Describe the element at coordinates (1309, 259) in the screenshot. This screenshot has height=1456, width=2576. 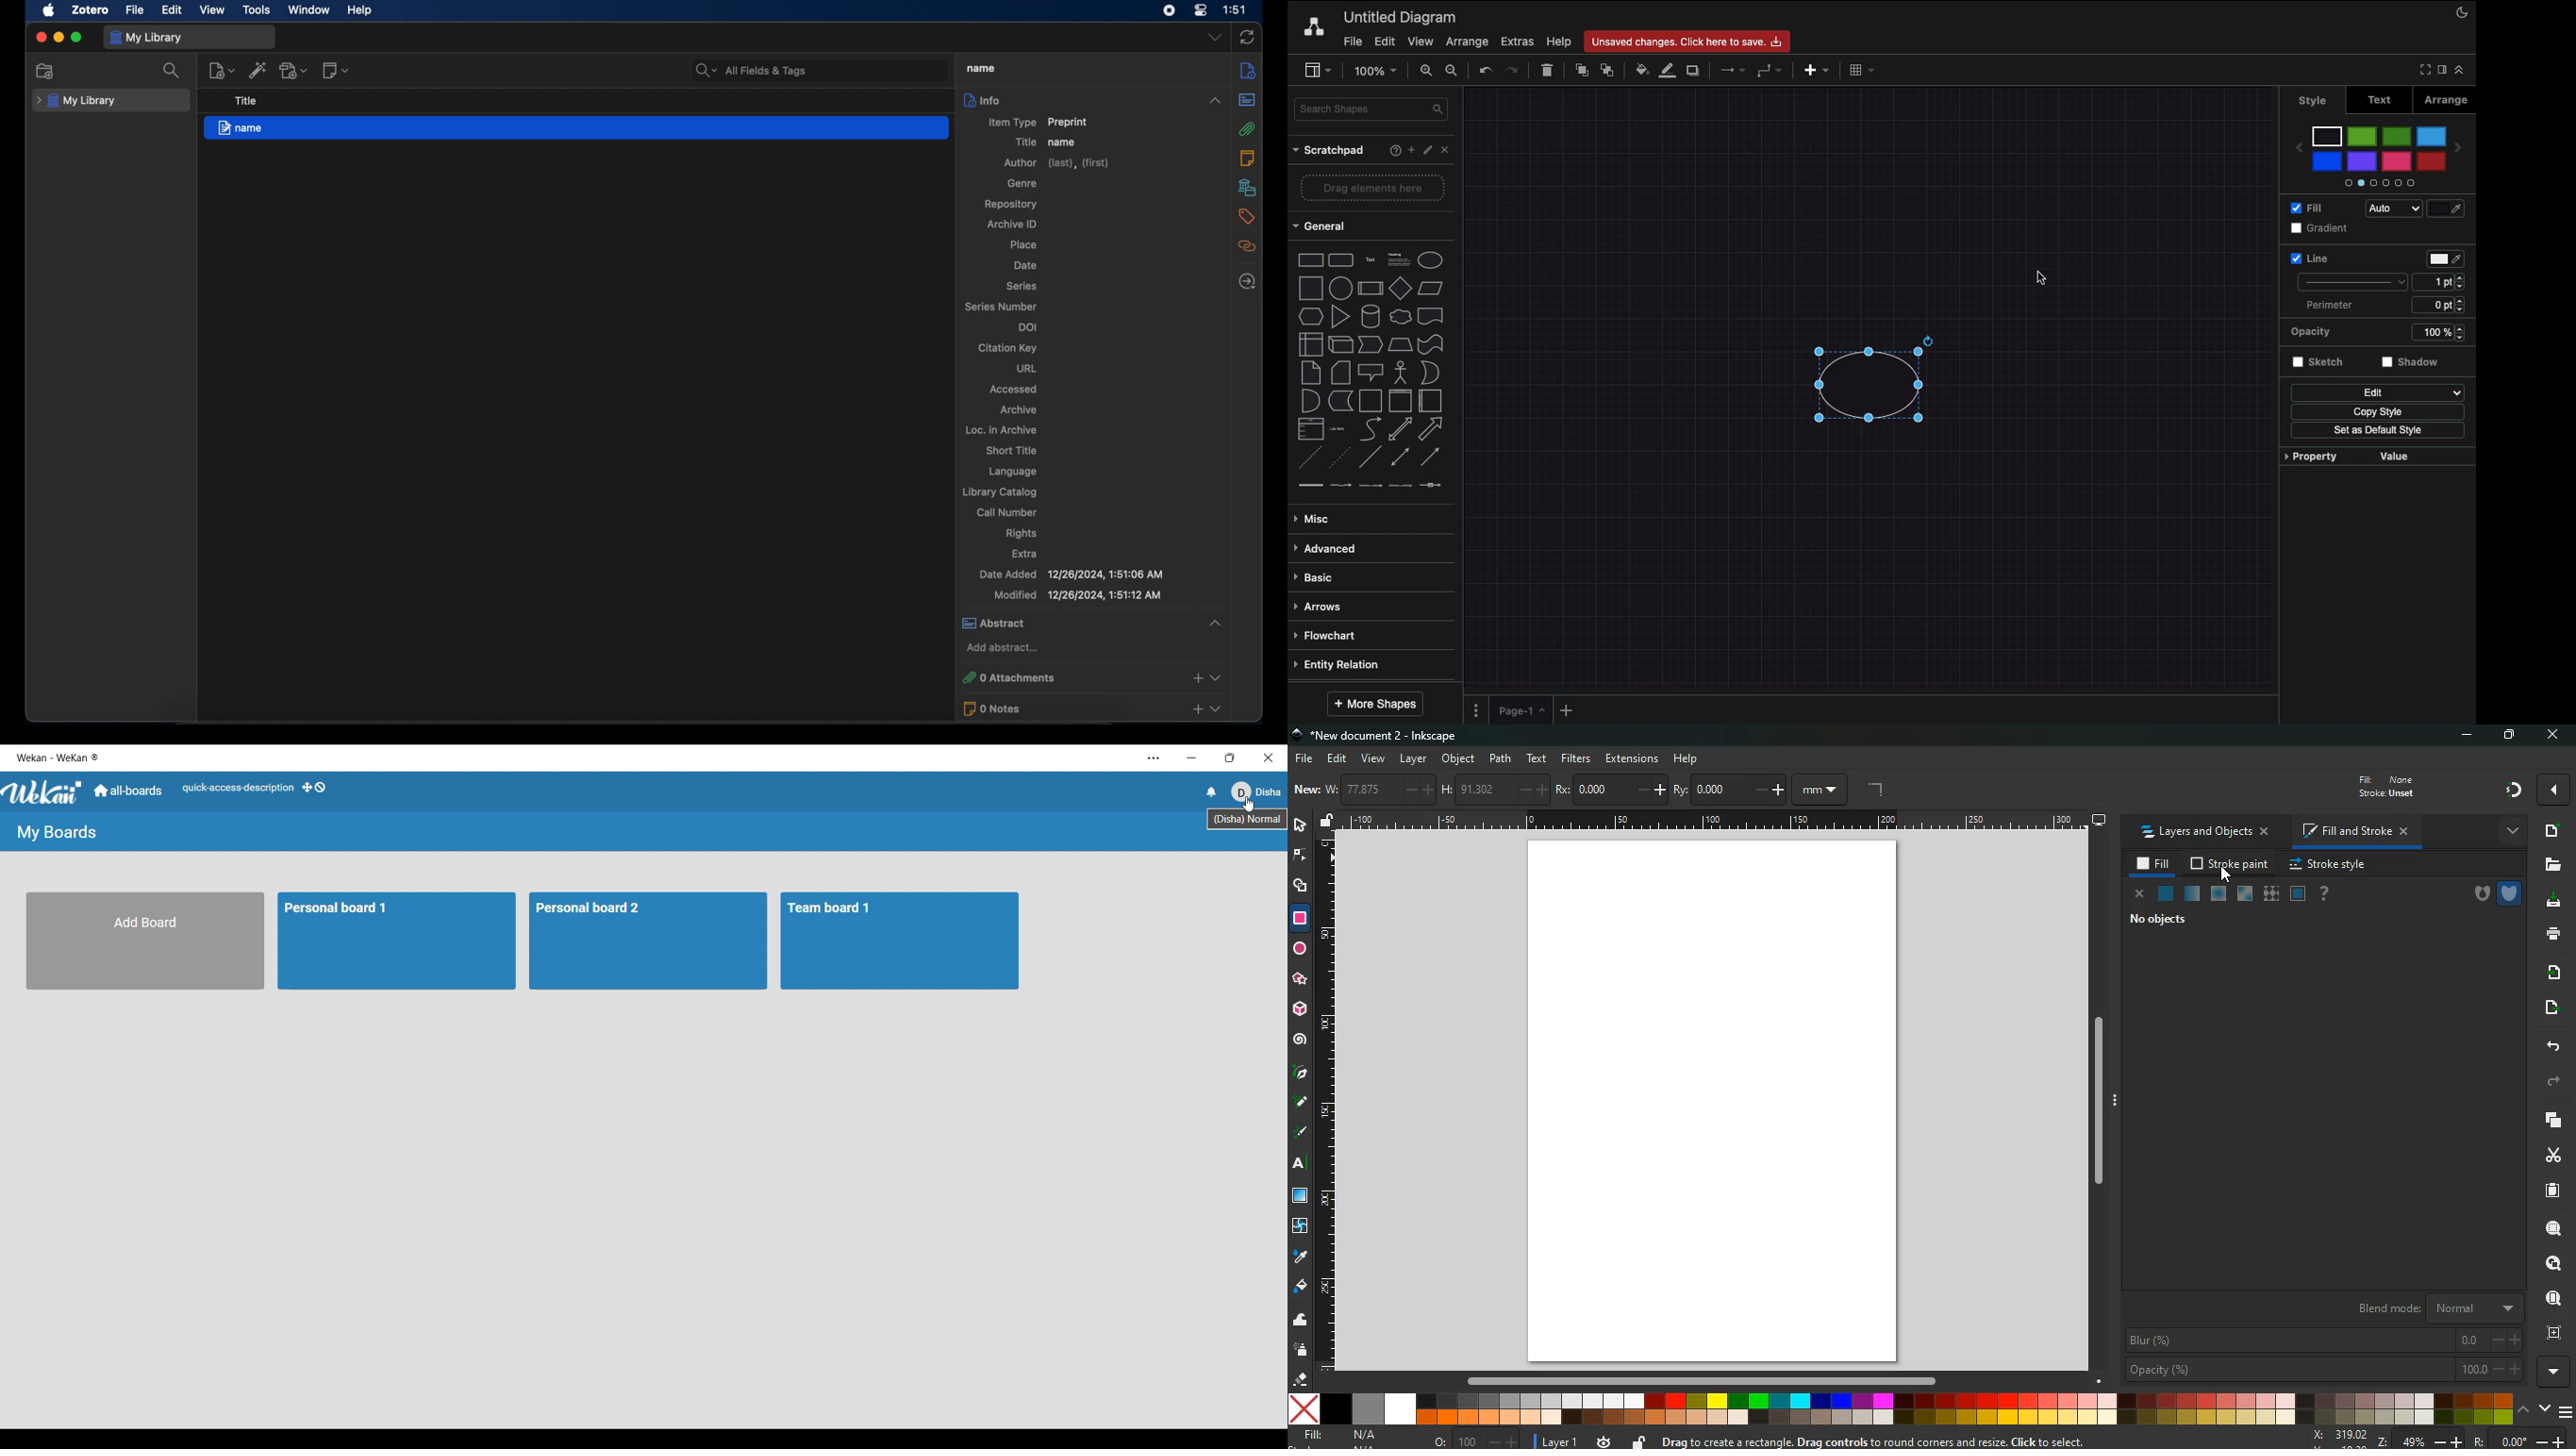
I see `Rectangle` at that location.